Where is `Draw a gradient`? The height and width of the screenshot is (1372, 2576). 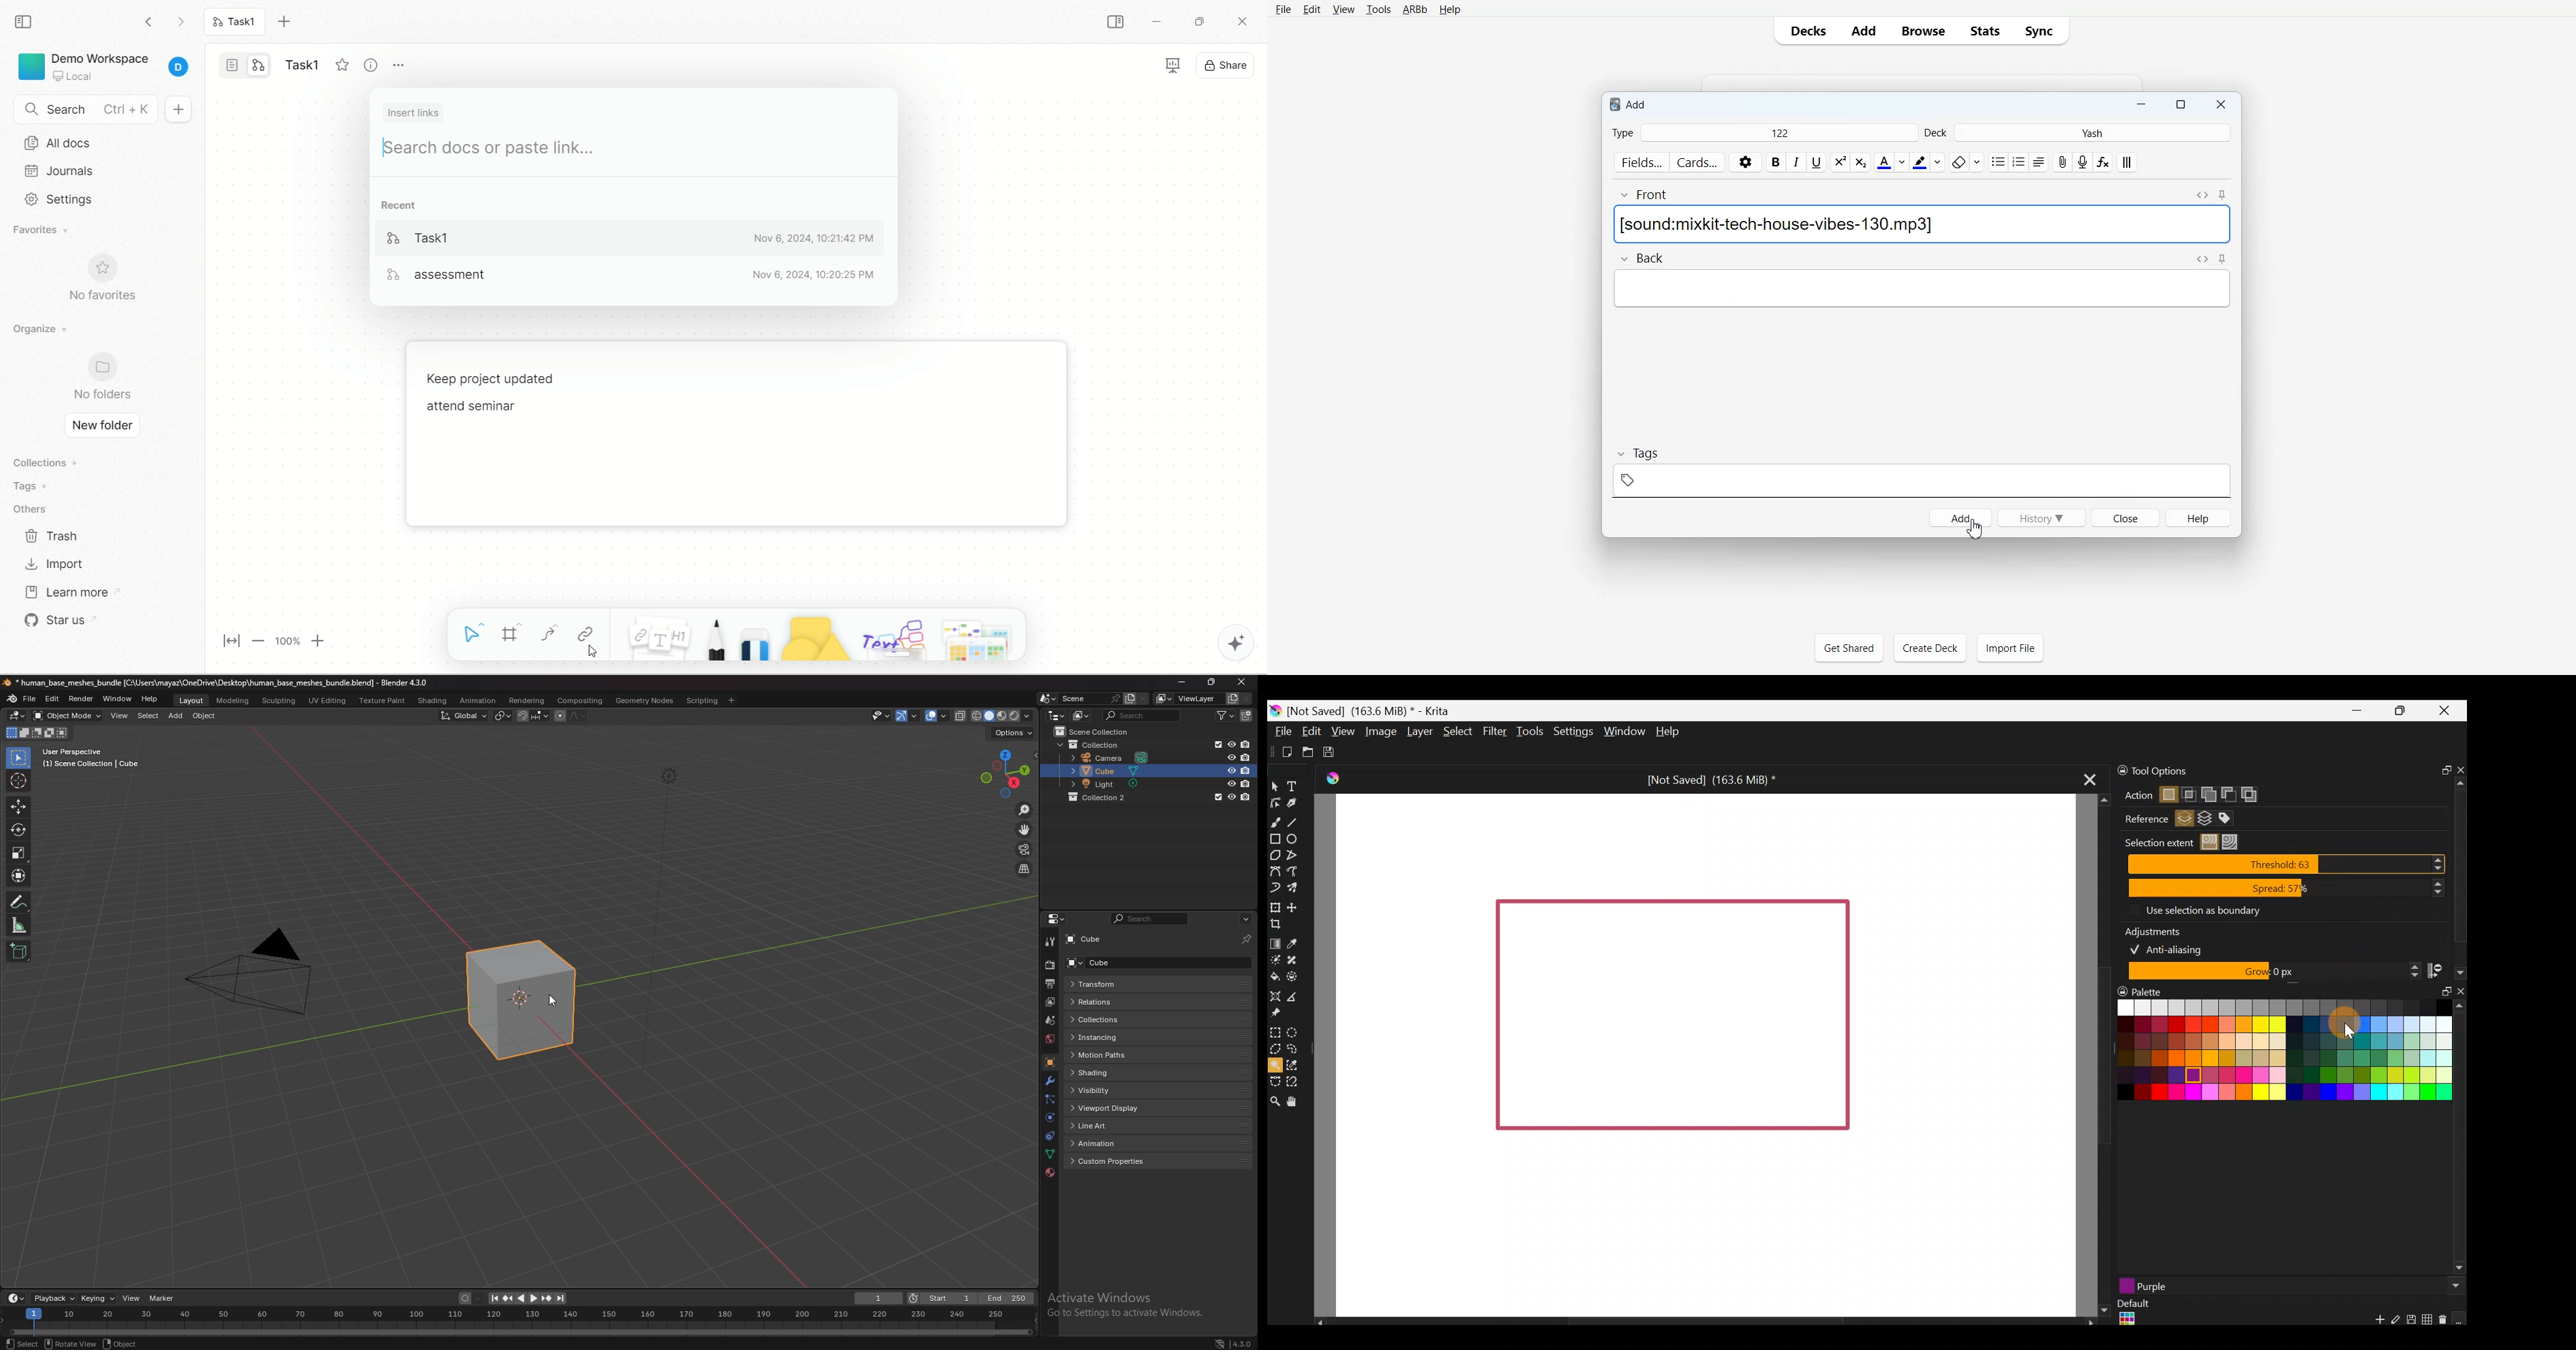
Draw a gradient is located at coordinates (1275, 944).